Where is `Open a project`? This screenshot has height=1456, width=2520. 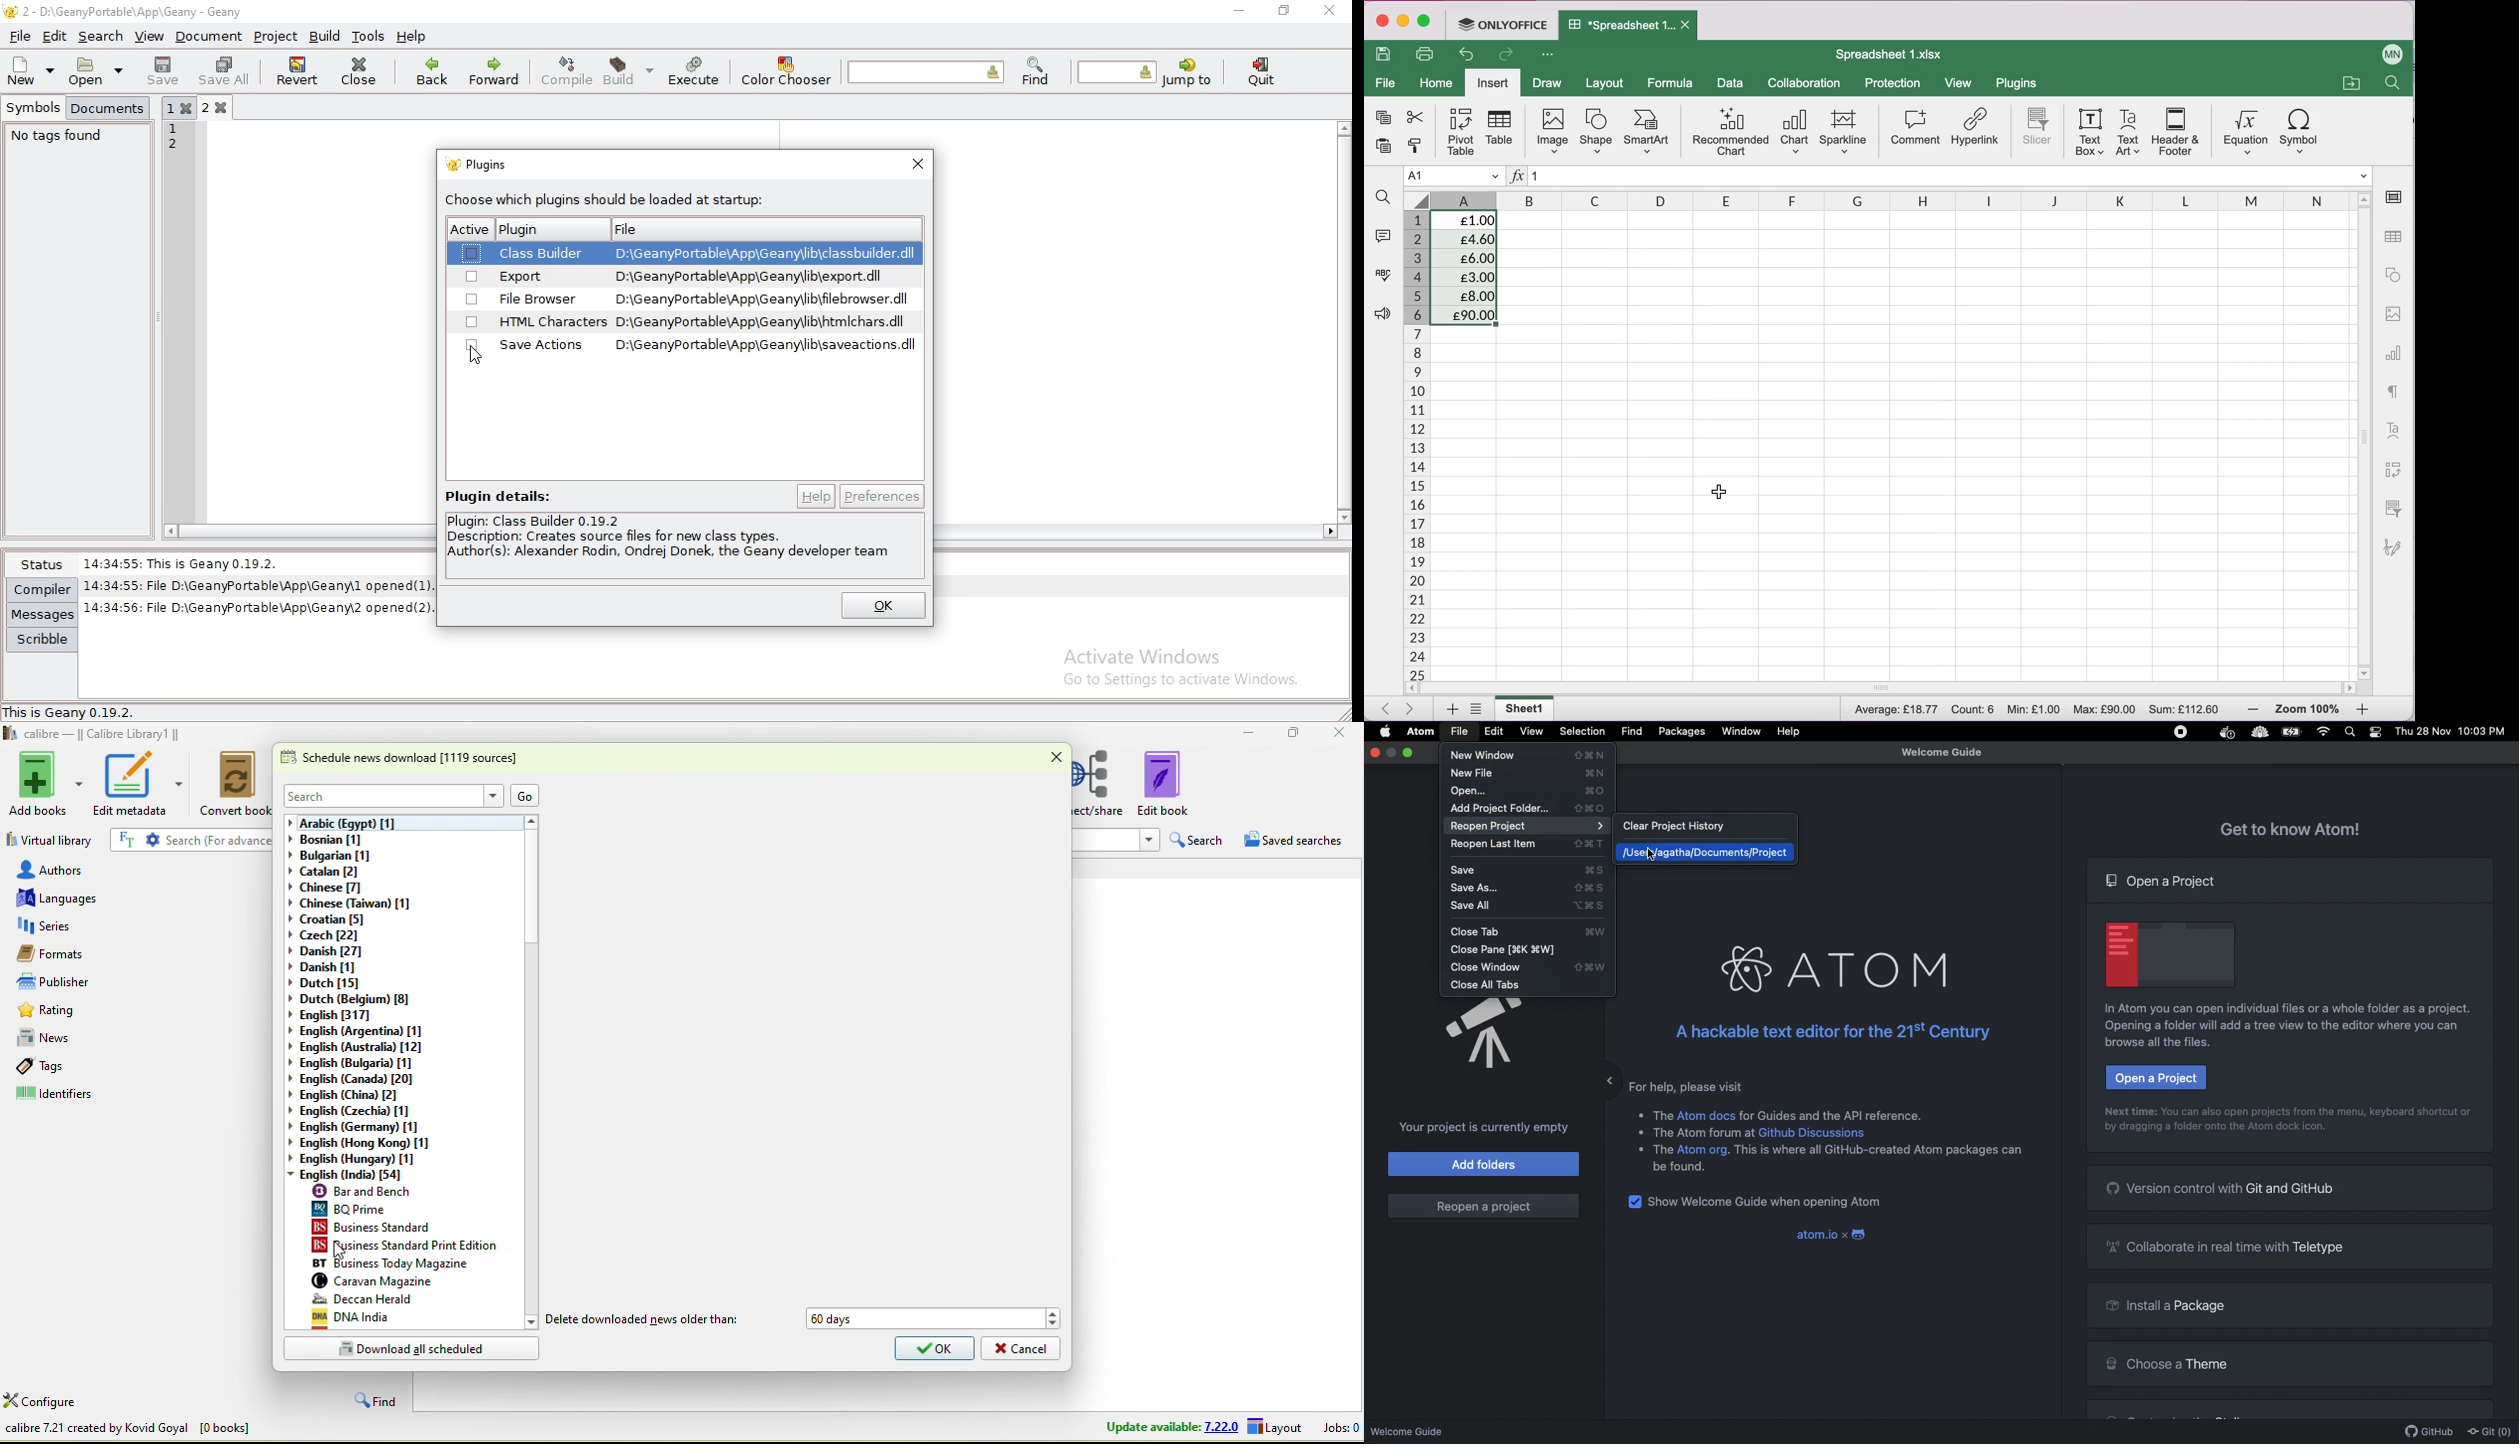 Open a project is located at coordinates (2163, 881).